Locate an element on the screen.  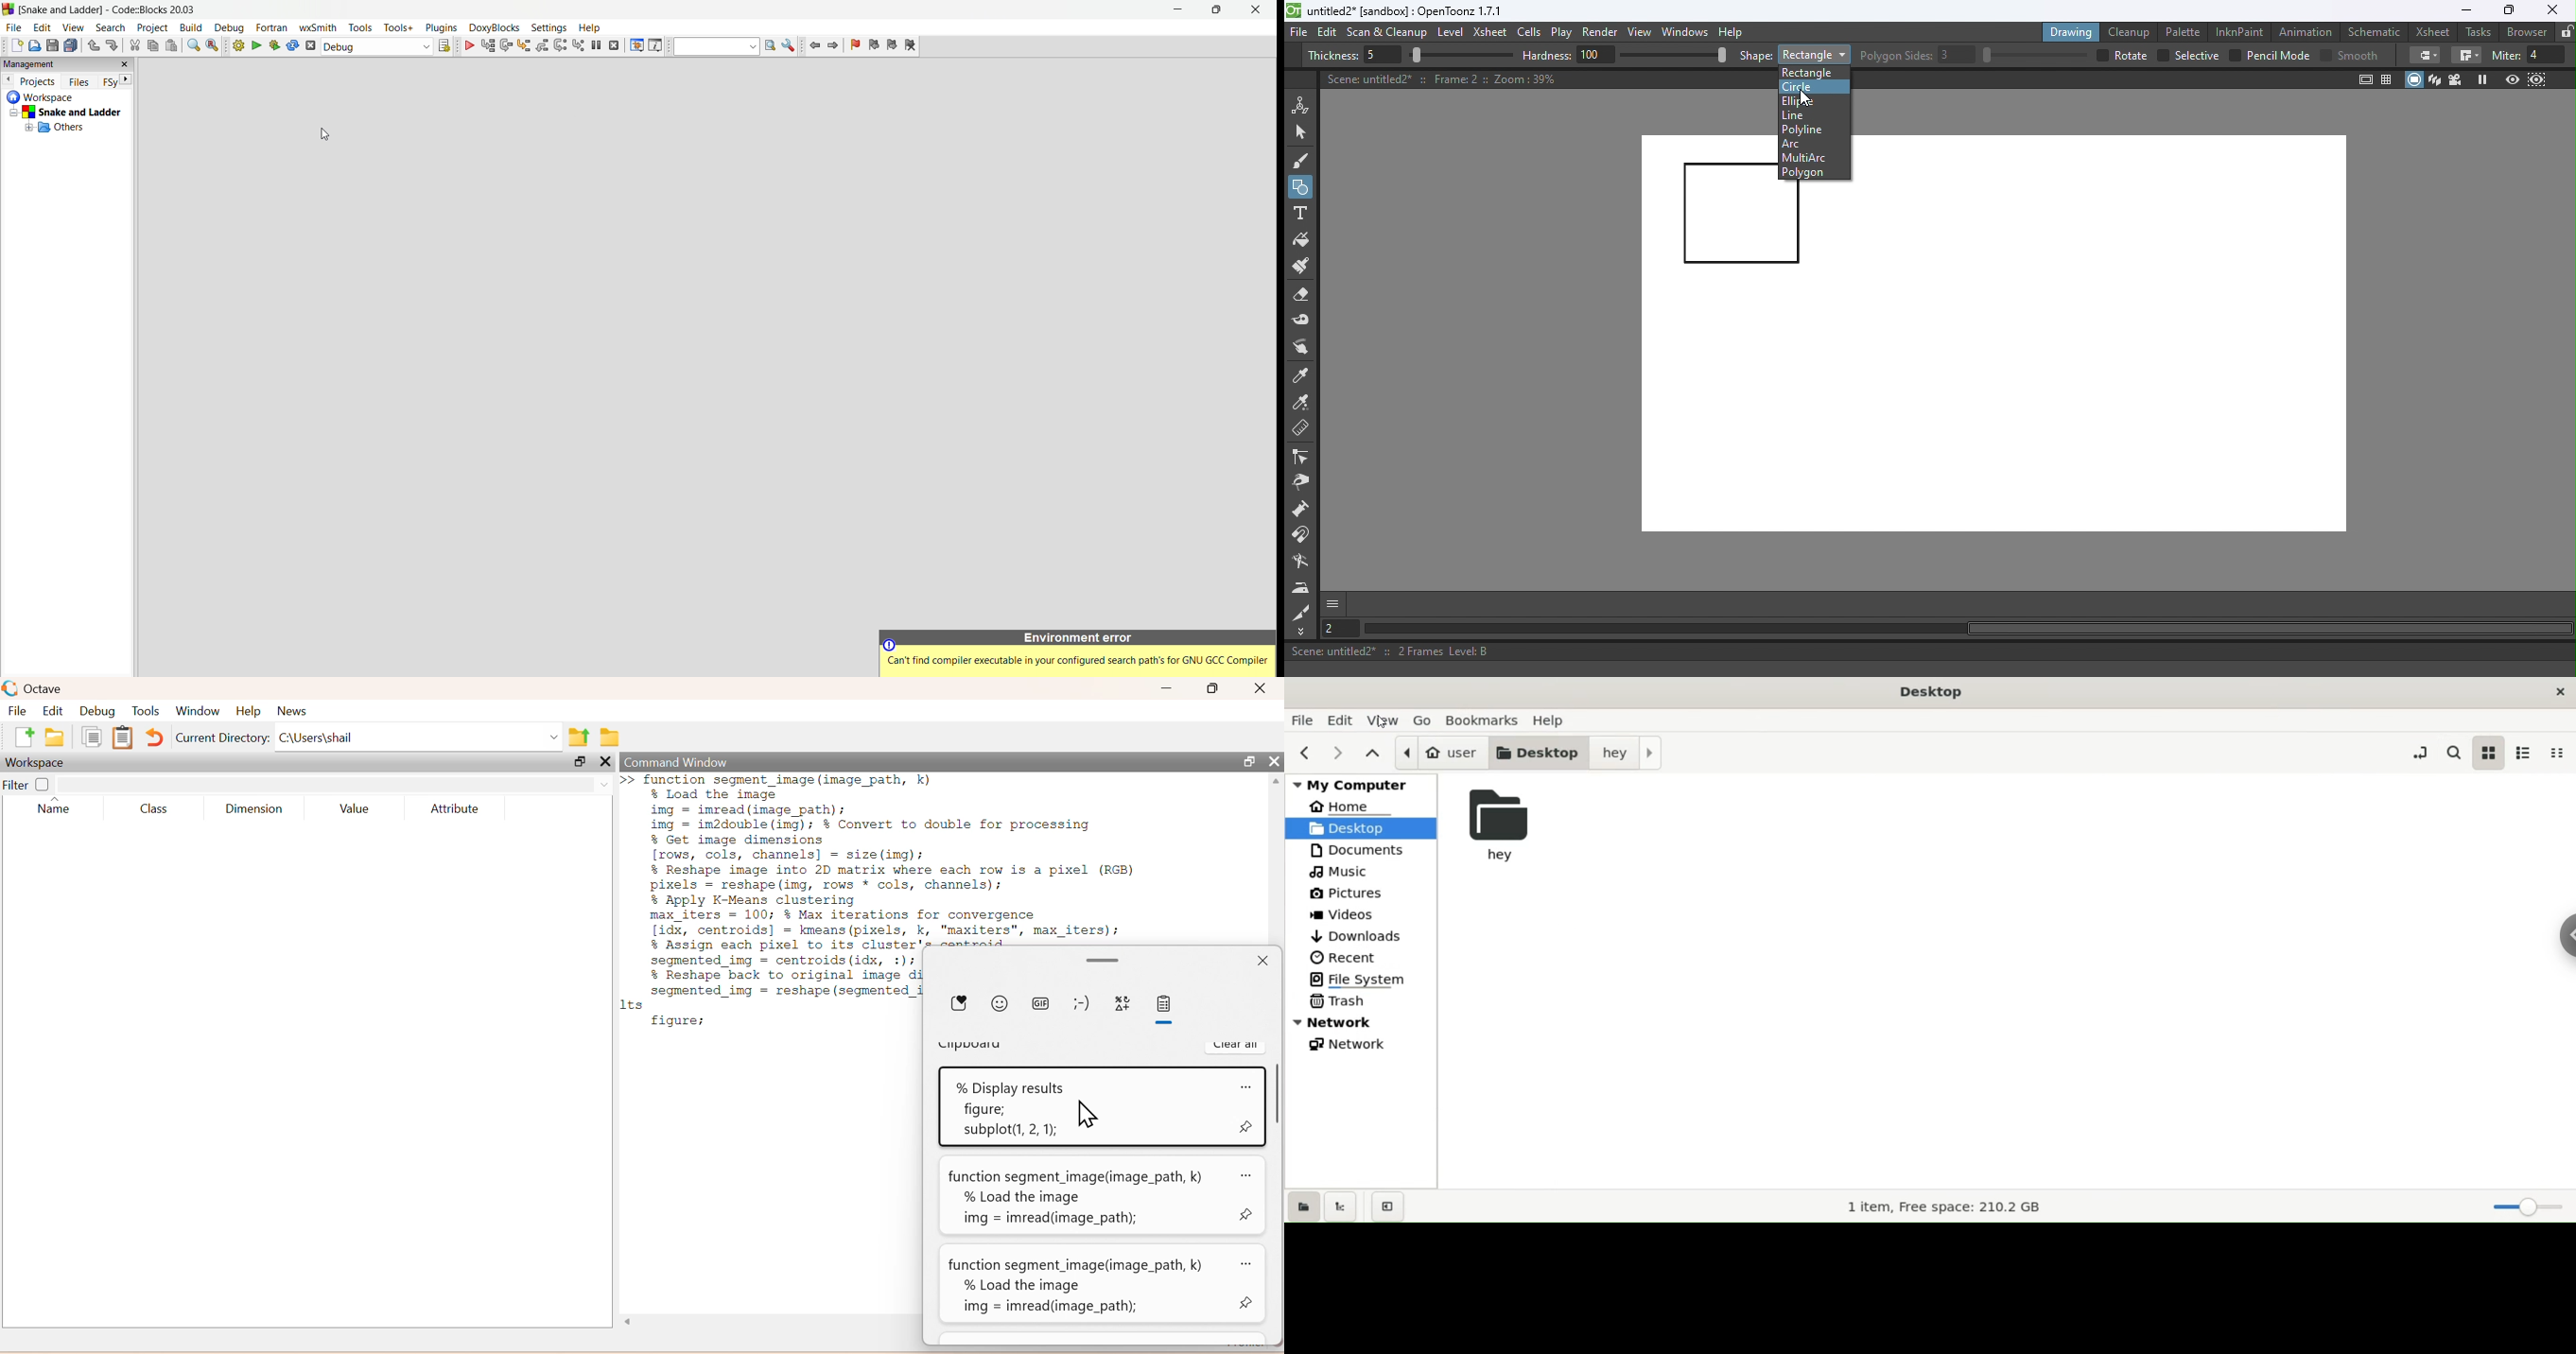
paste is located at coordinates (122, 737).